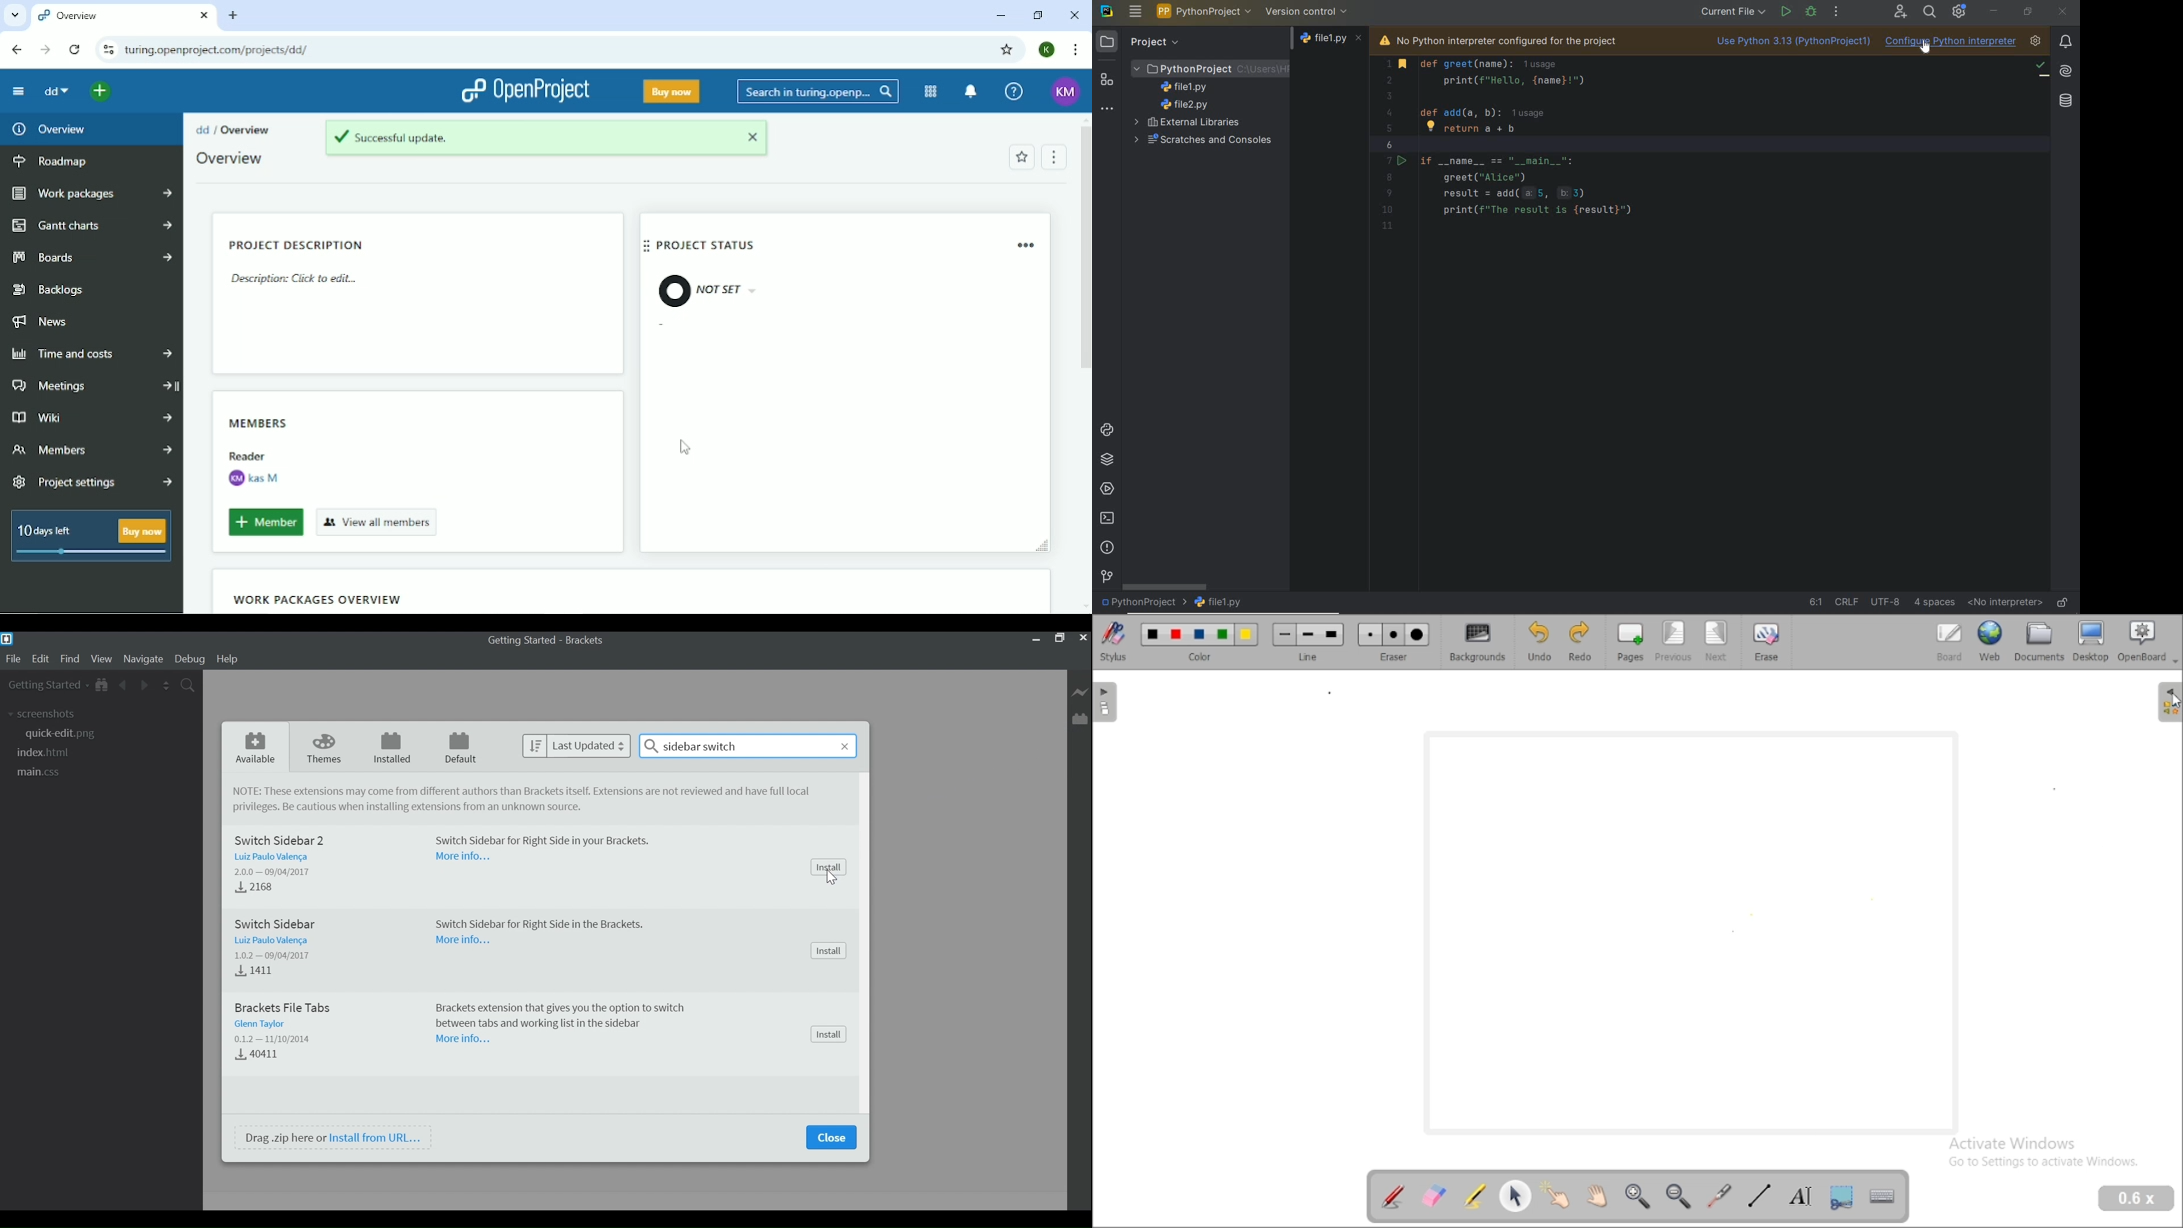 This screenshot has height=1232, width=2184. I want to click on Vertical scrollbar, so click(1085, 245).